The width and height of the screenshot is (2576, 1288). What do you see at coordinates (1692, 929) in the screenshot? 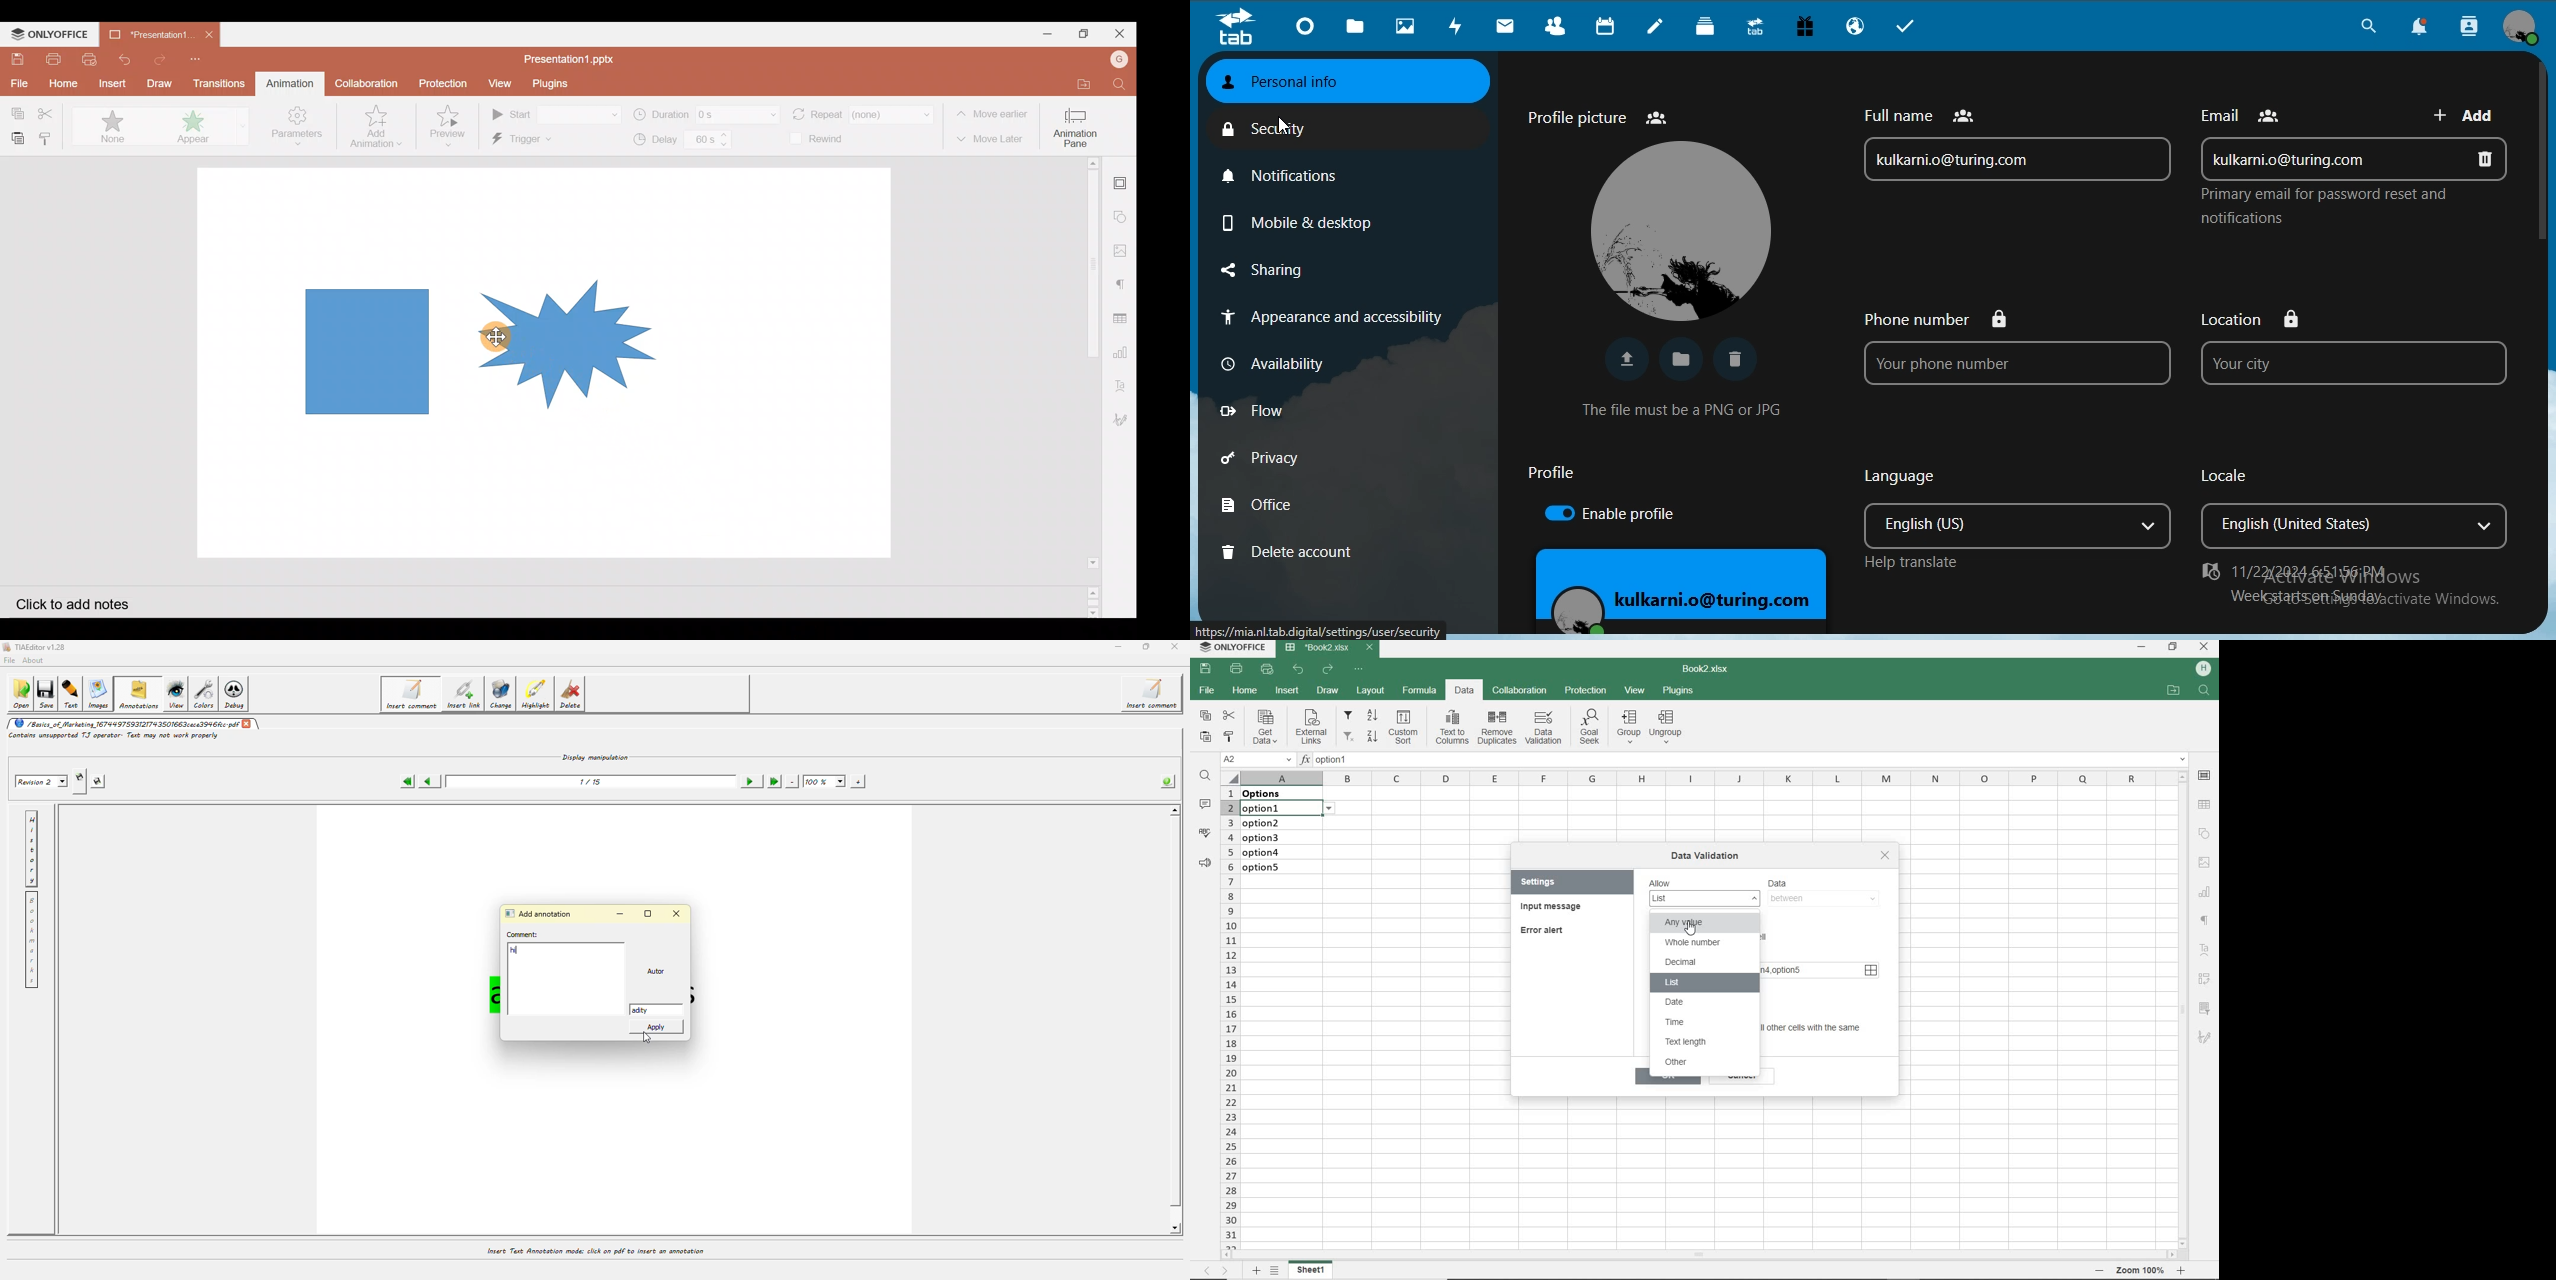
I see `Cursor` at bounding box center [1692, 929].